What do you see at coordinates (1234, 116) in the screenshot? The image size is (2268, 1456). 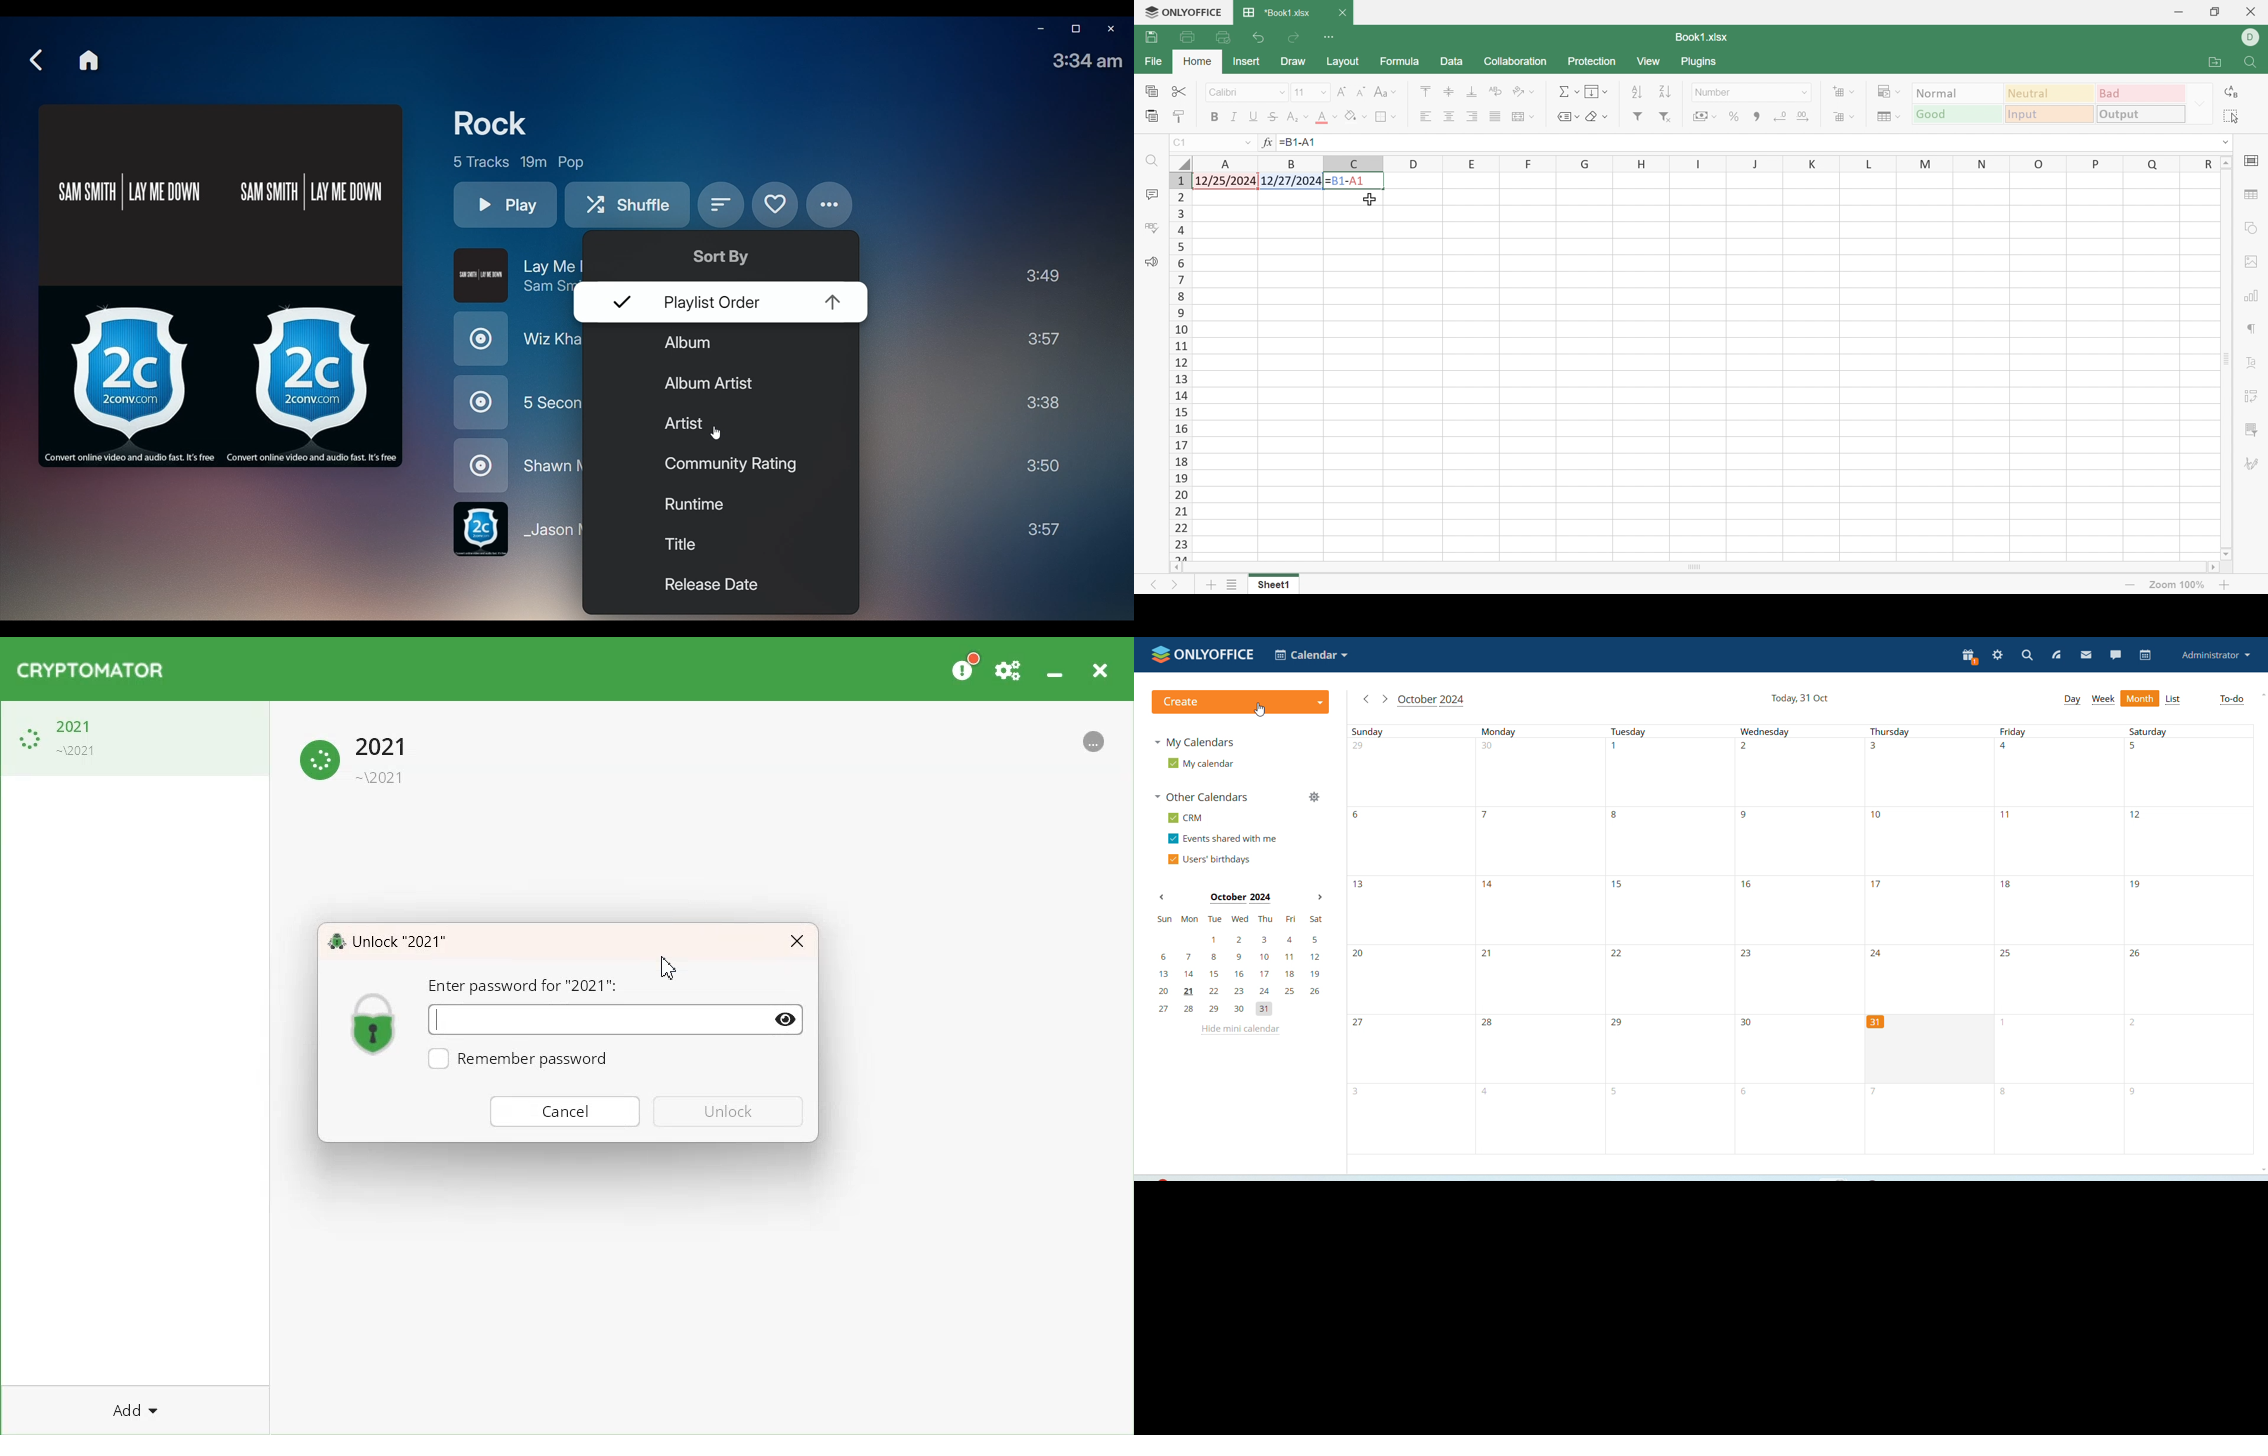 I see `Italic` at bounding box center [1234, 116].